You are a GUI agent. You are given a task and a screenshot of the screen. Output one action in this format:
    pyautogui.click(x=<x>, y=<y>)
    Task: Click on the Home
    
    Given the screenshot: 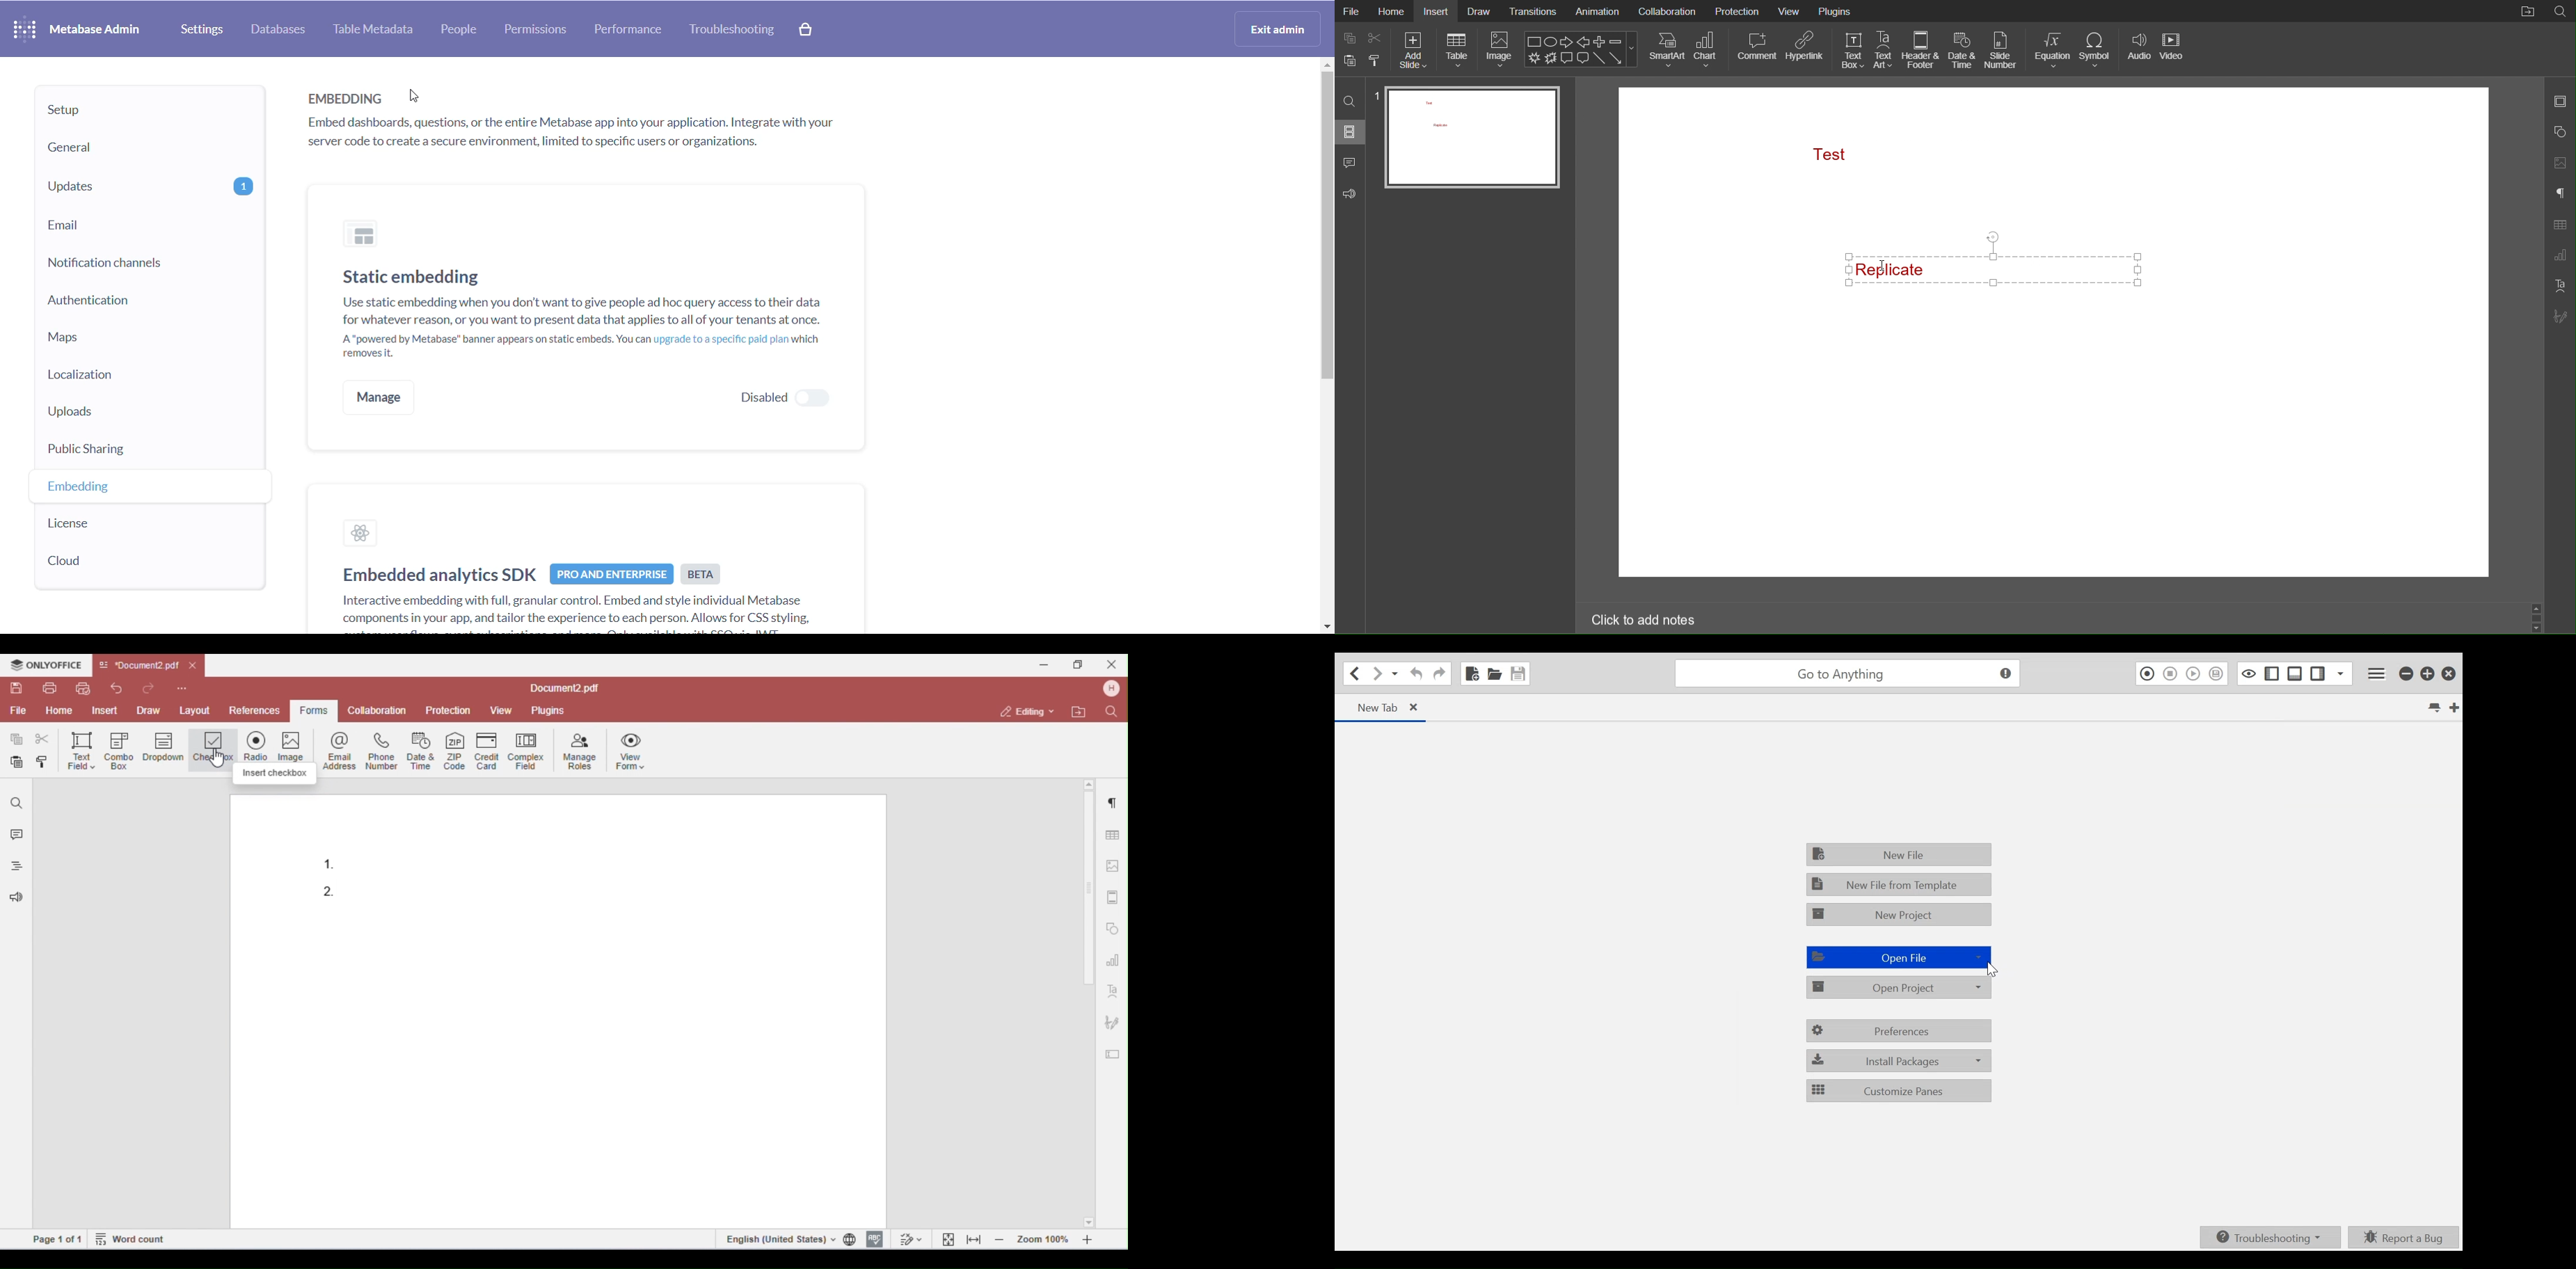 What is the action you would take?
    pyautogui.click(x=1392, y=12)
    